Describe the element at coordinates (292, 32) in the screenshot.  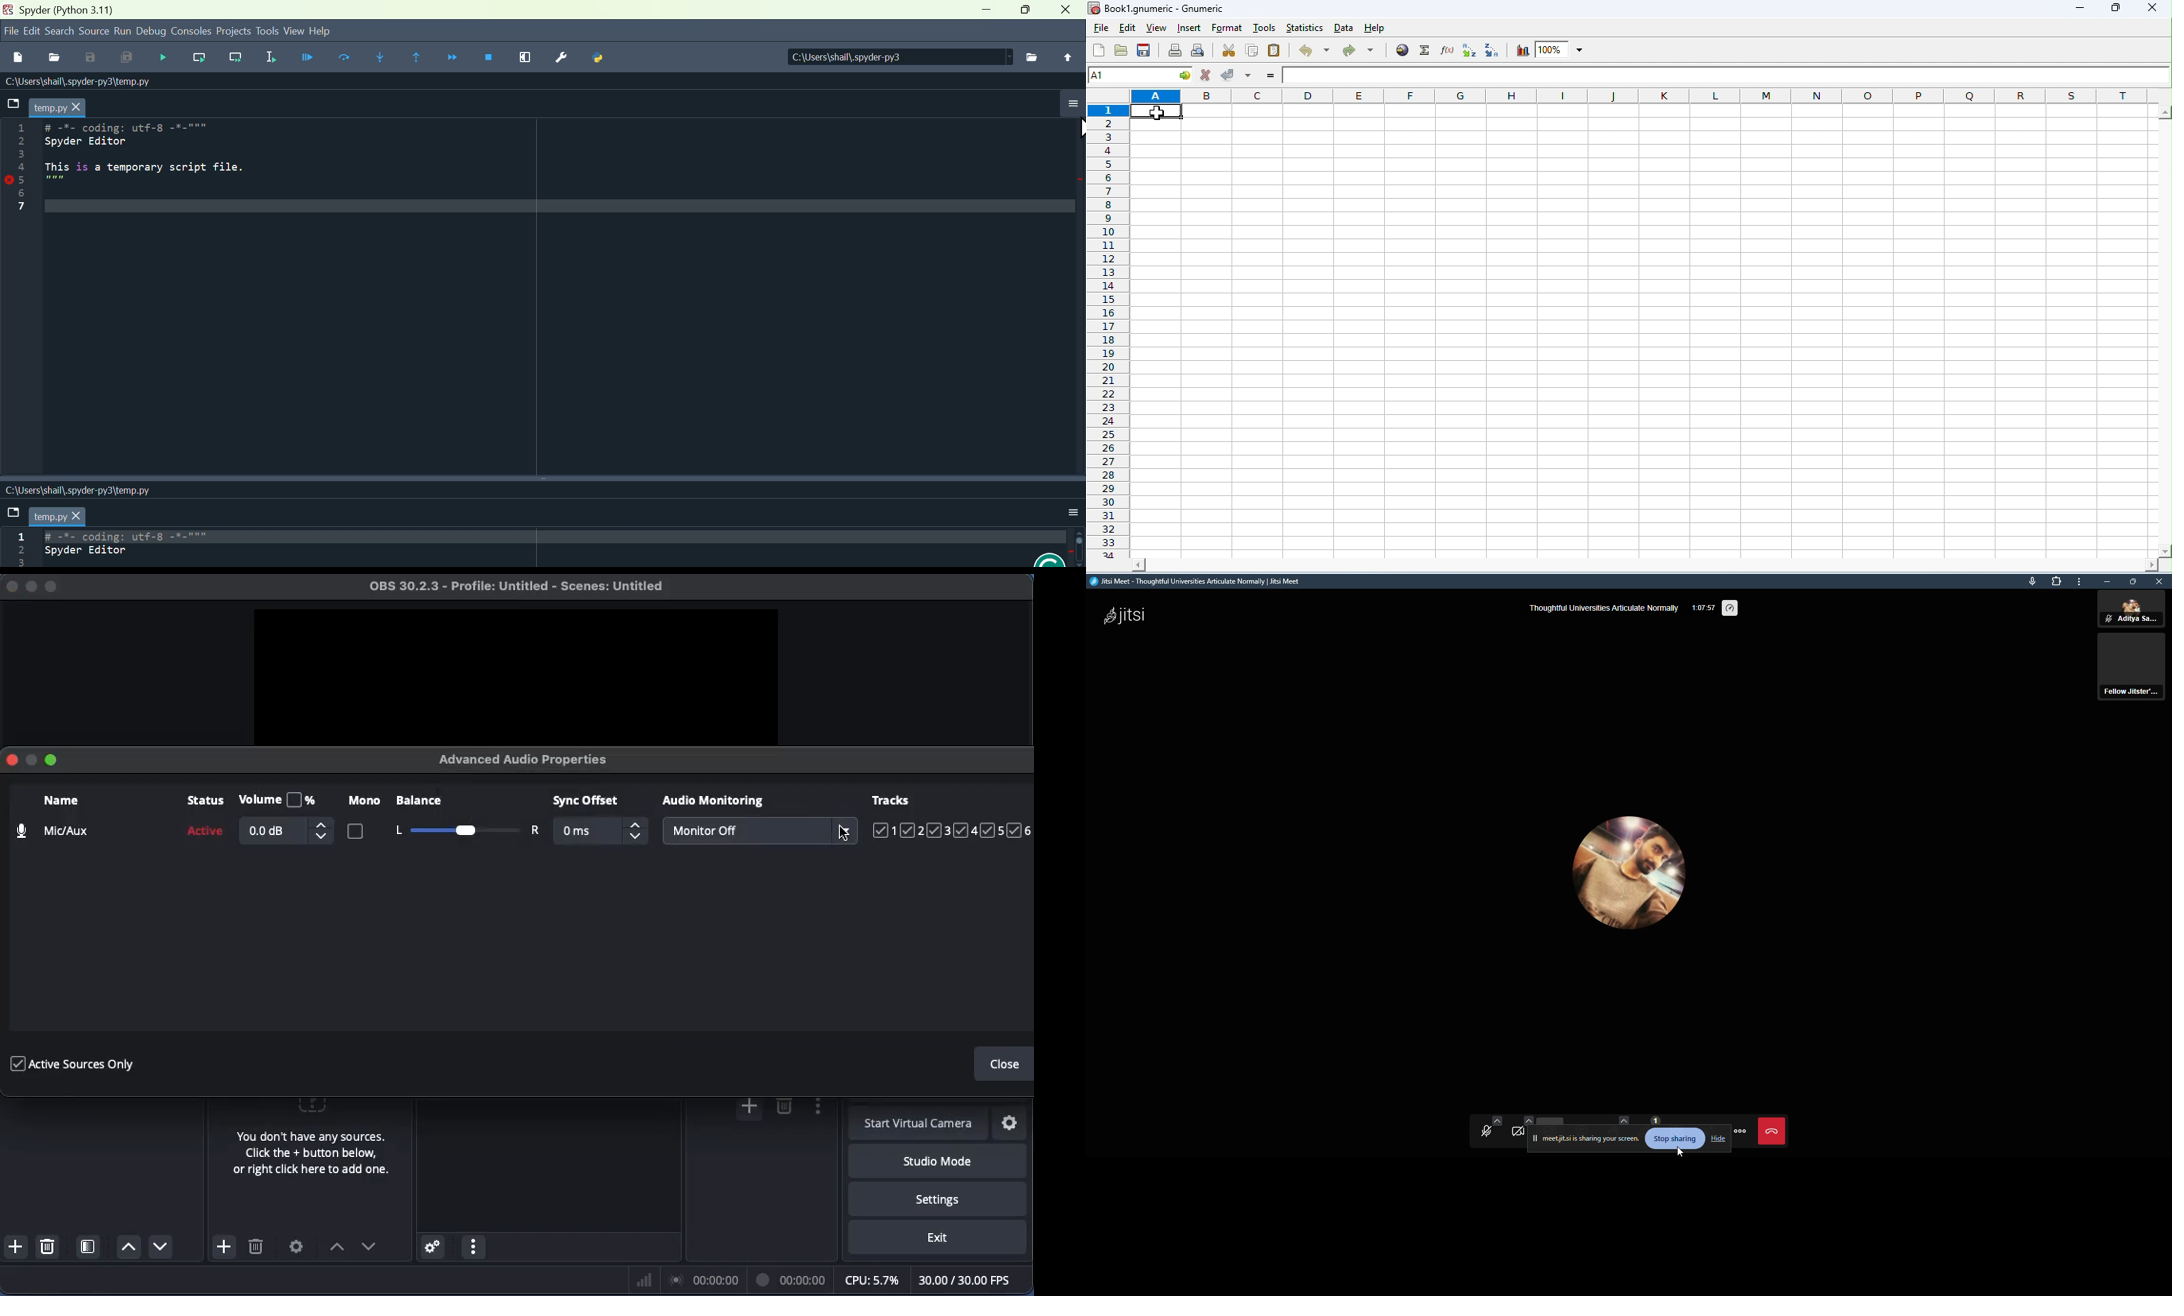
I see `View` at that location.